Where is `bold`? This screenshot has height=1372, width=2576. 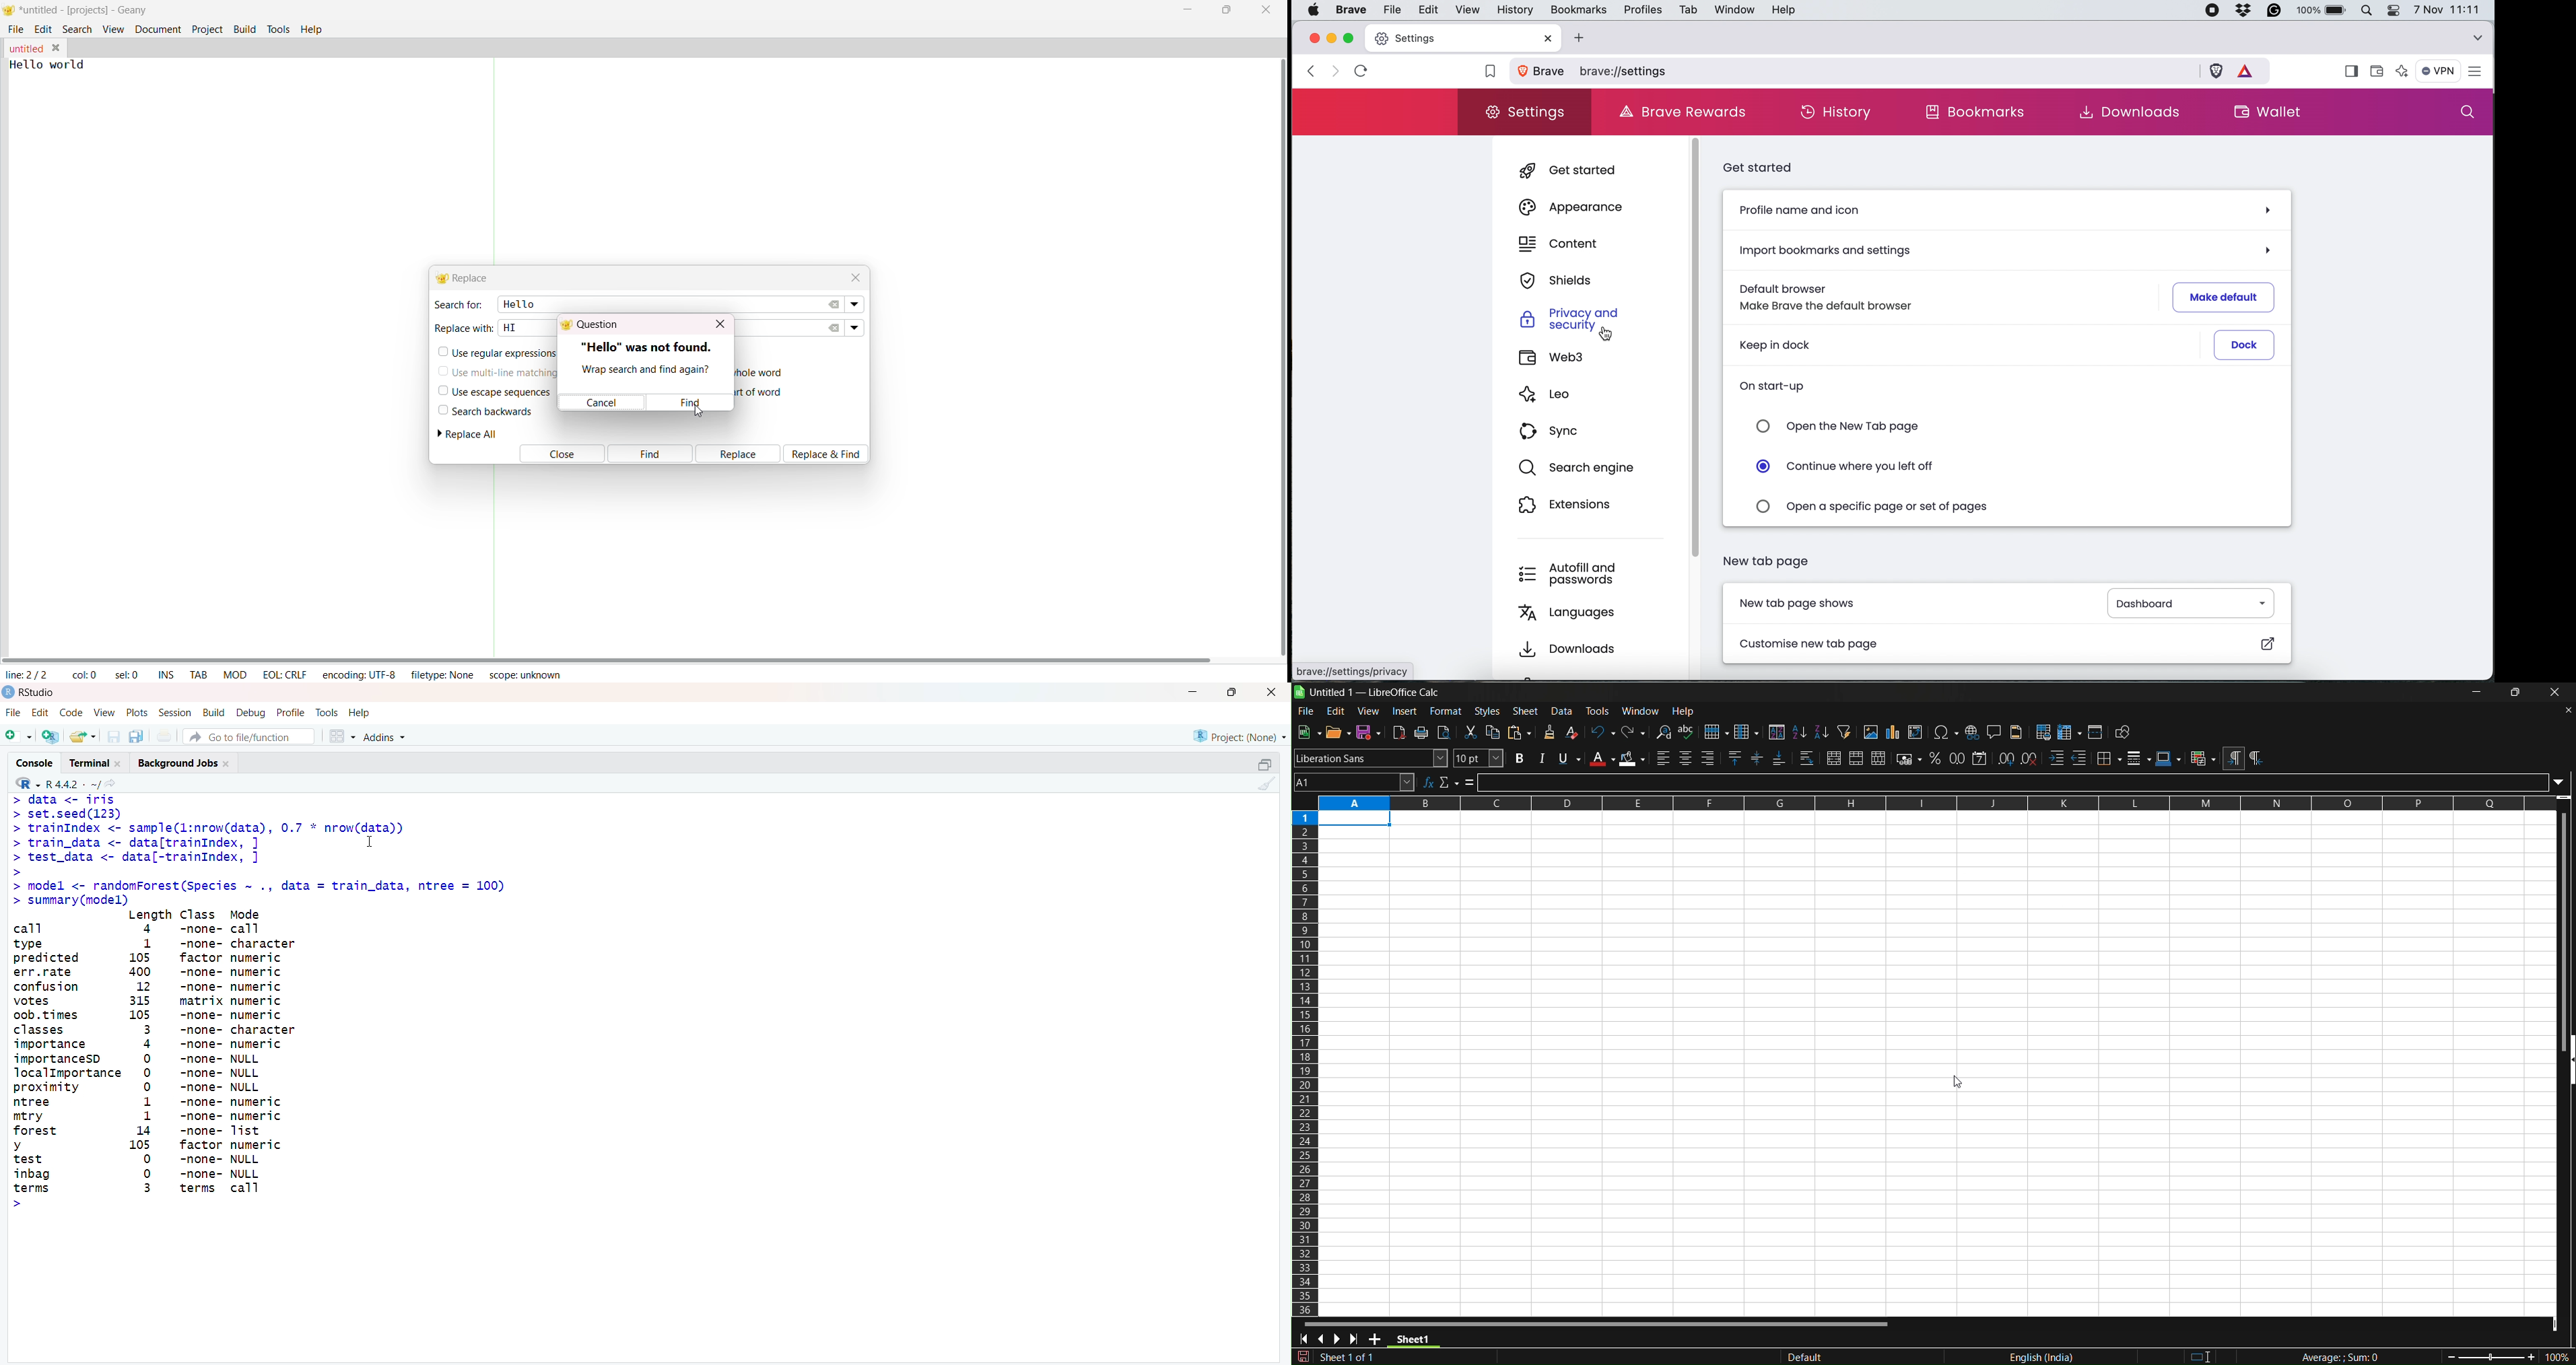
bold is located at coordinates (1517, 759).